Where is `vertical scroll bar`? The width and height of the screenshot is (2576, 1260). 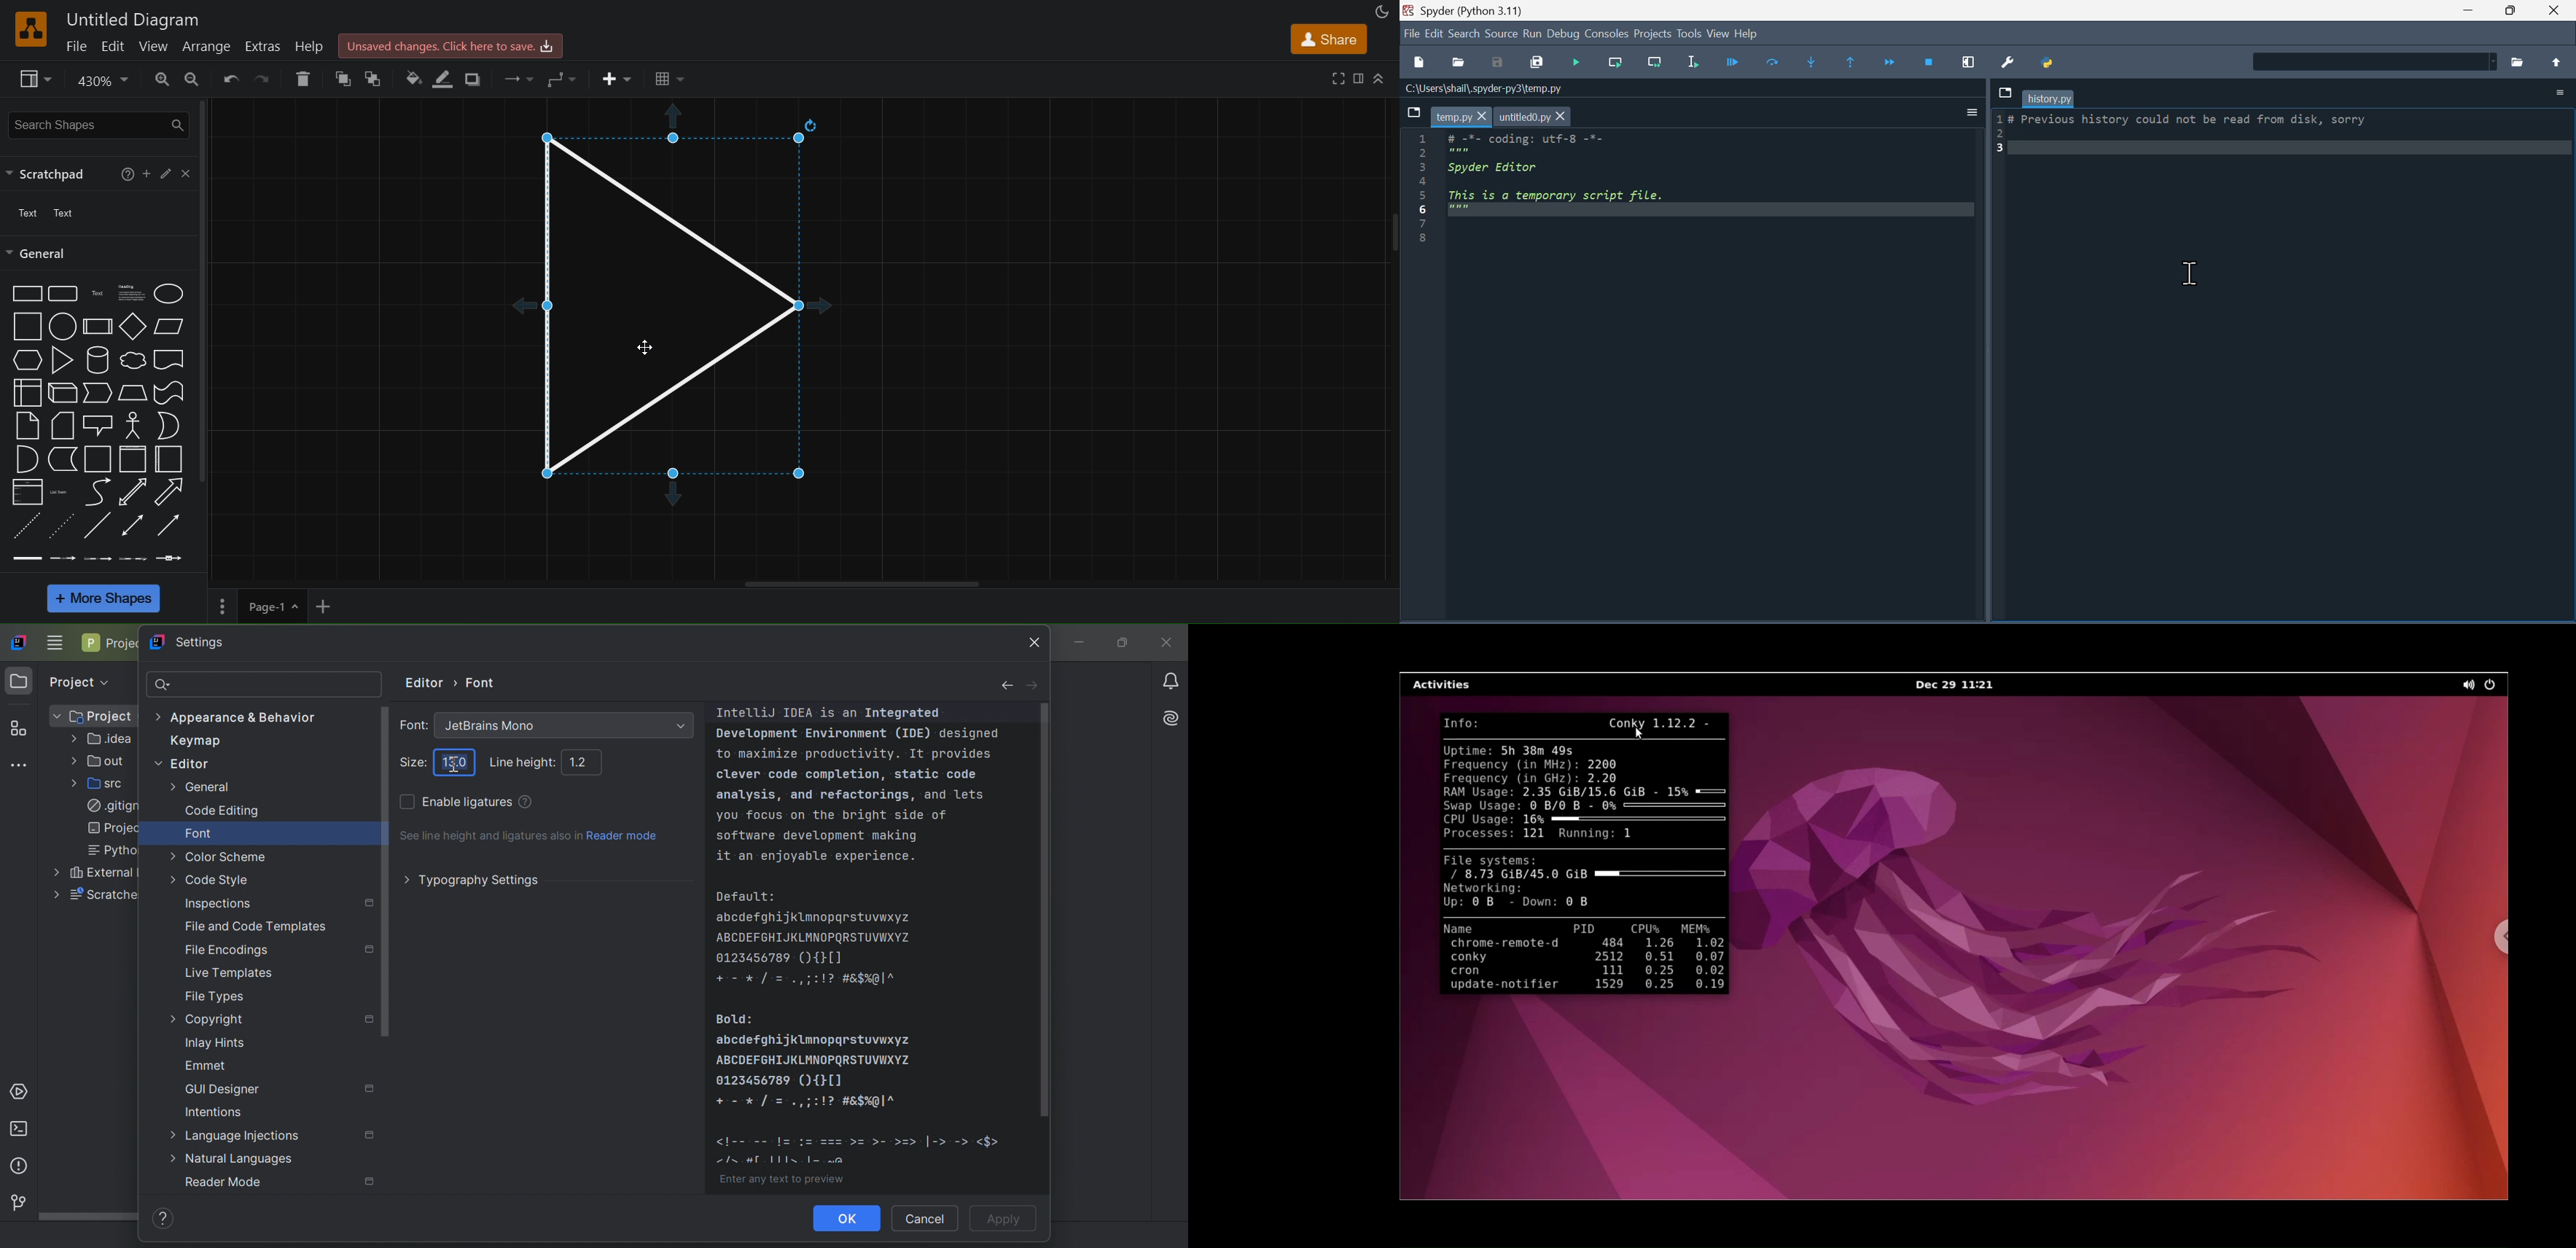 vertical scroll bar is located at coordinates (203, 291).